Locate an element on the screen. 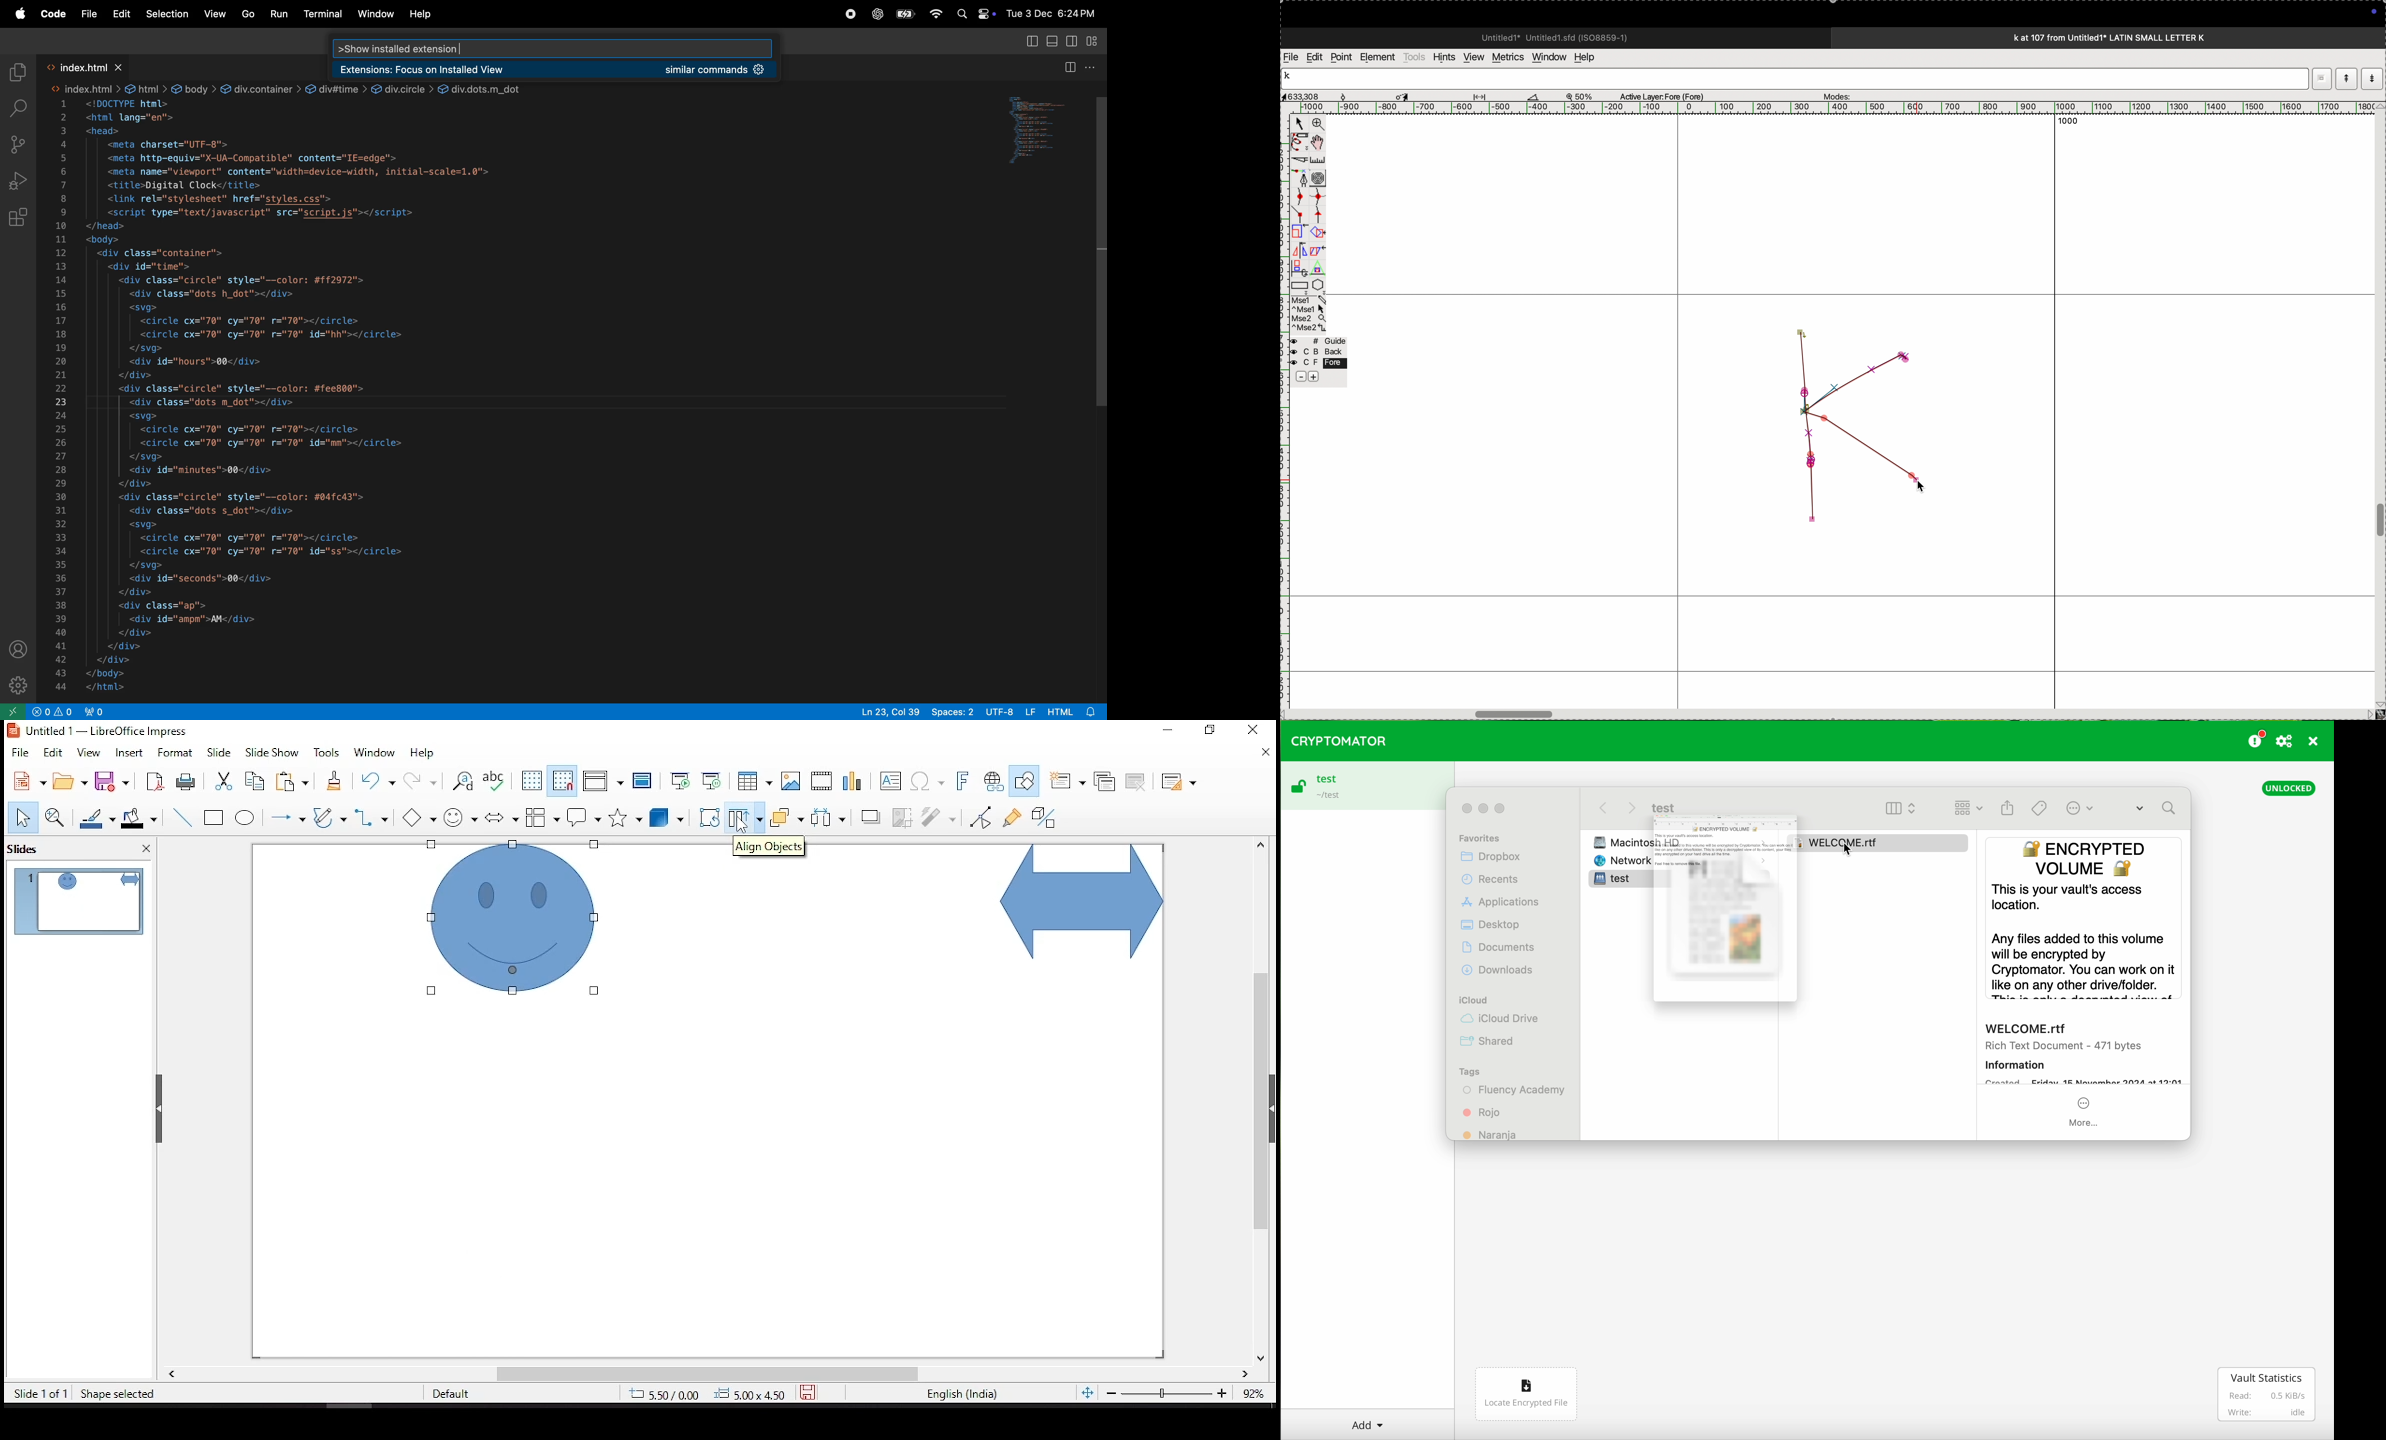 This screenshot has height=1456, width=2408. image is located at coordinates (791, 781).